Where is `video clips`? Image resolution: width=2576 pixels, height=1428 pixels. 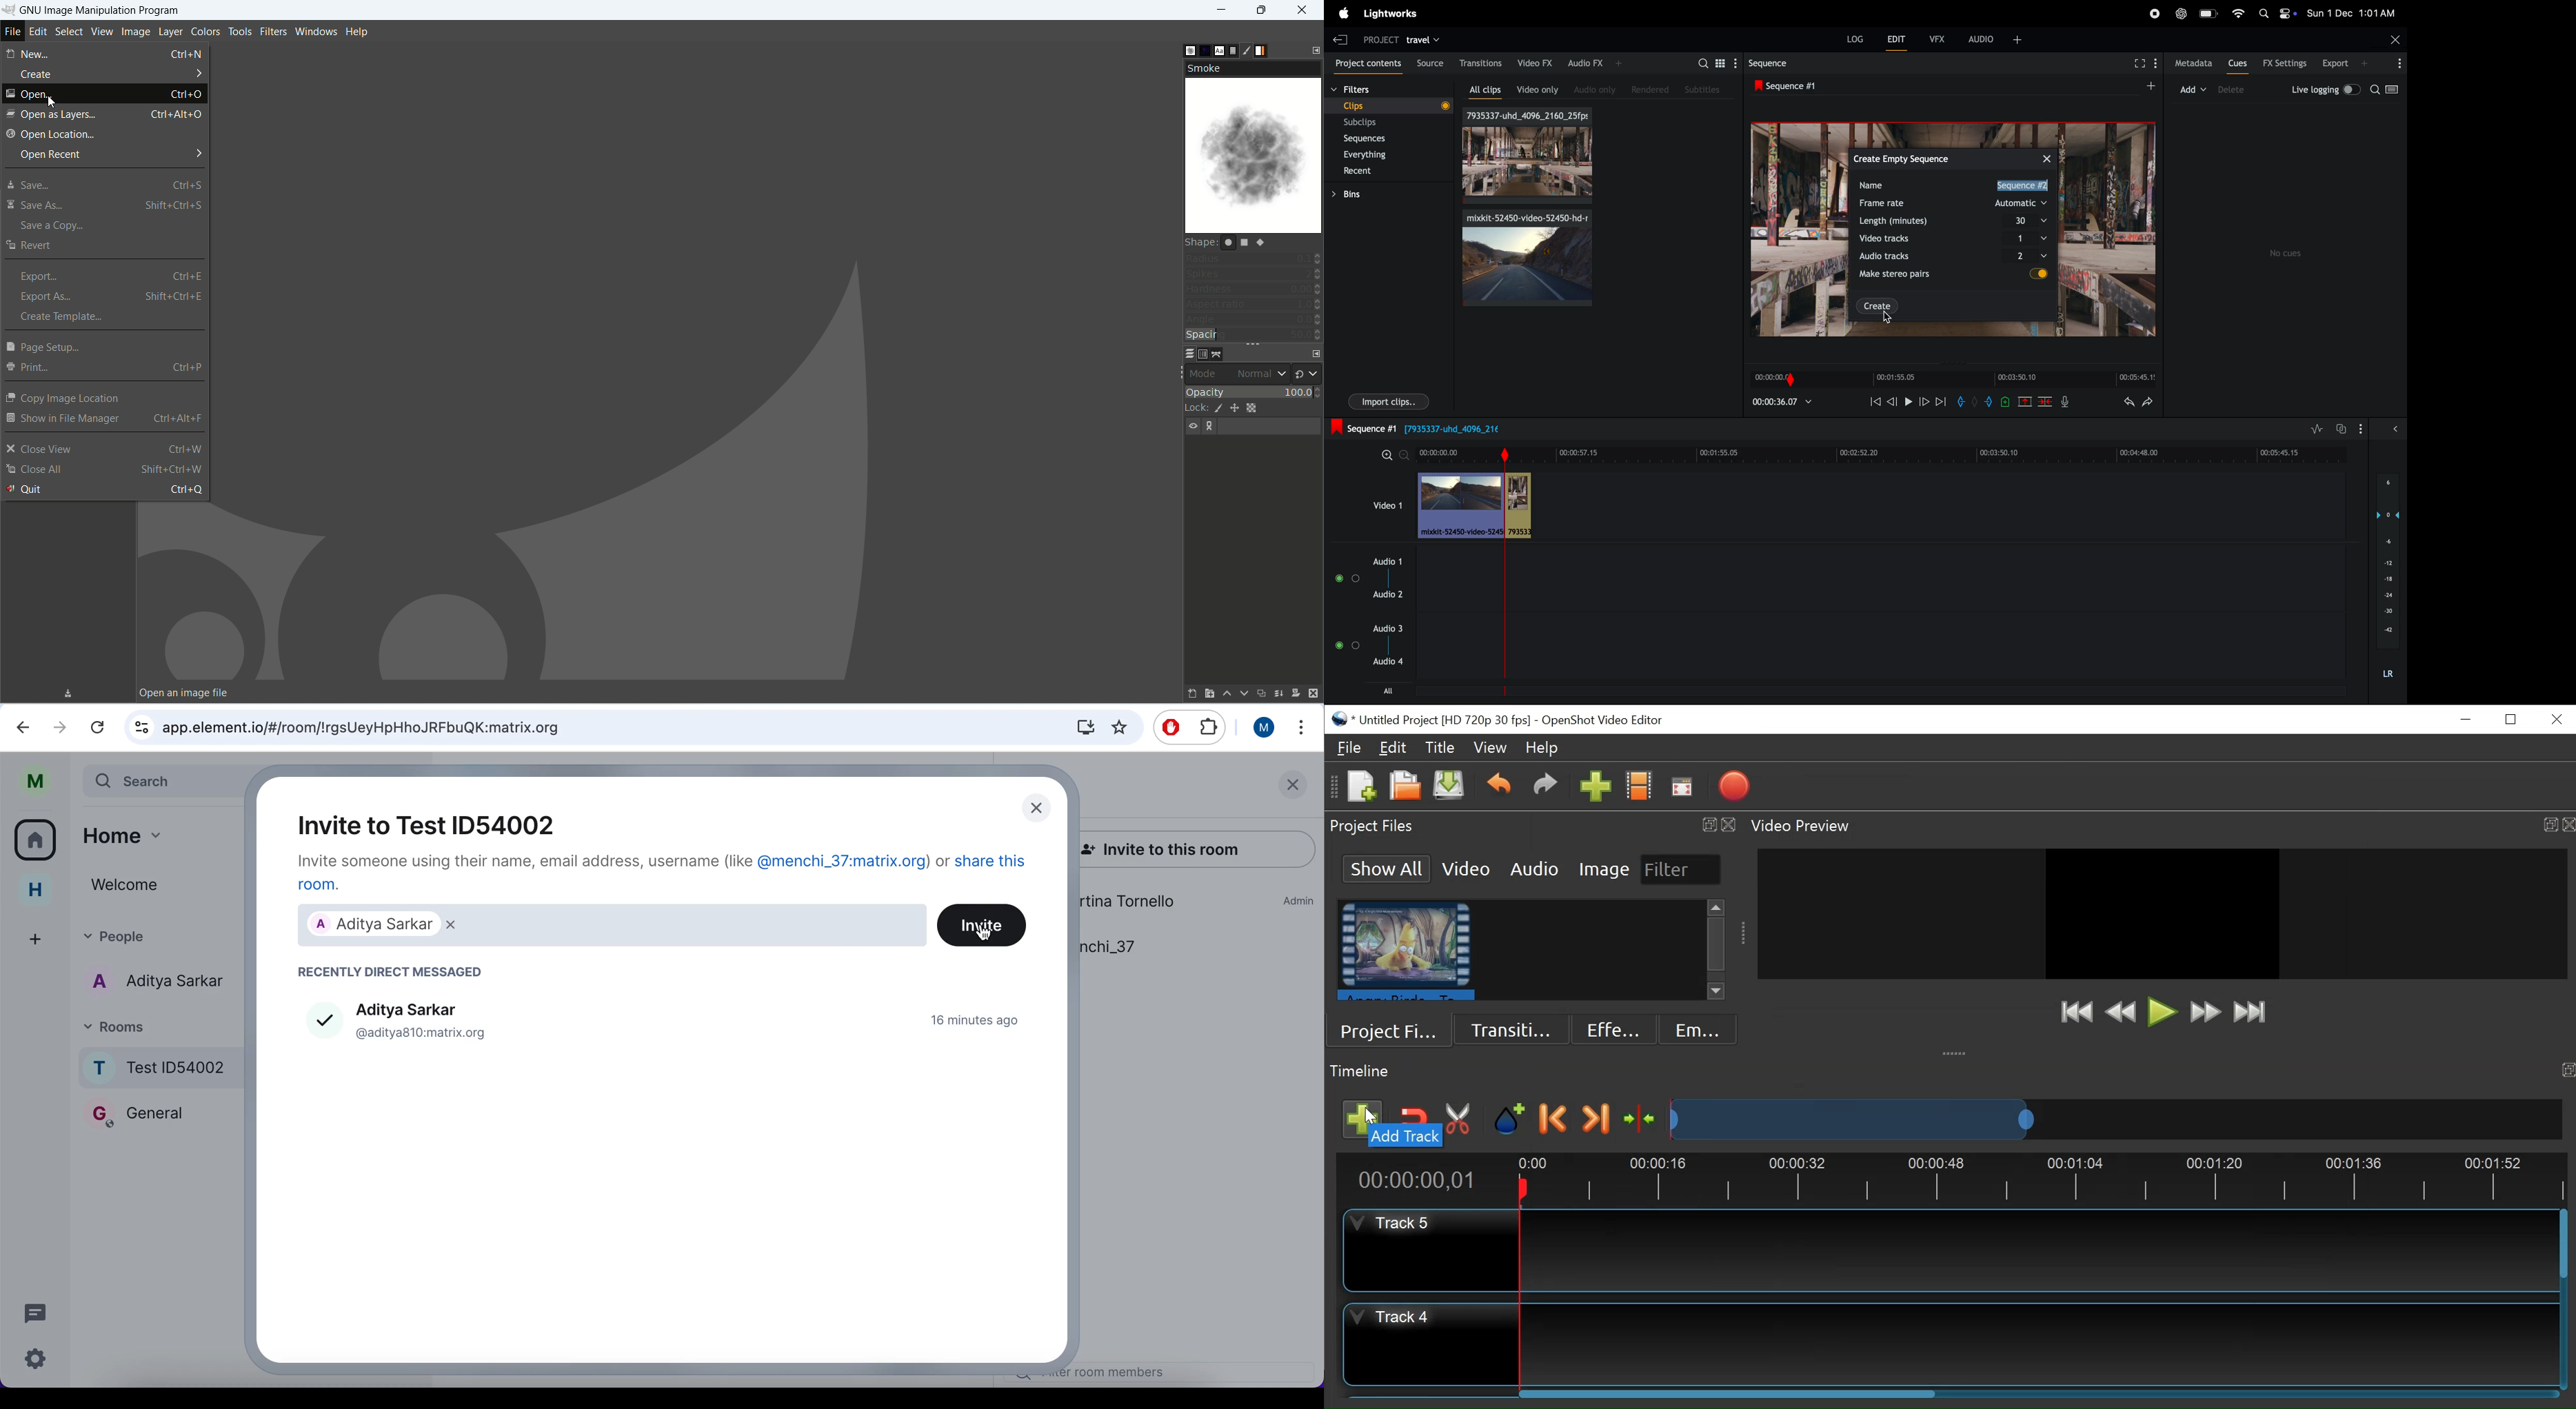
video clips is located at coordinates (1527, 259).